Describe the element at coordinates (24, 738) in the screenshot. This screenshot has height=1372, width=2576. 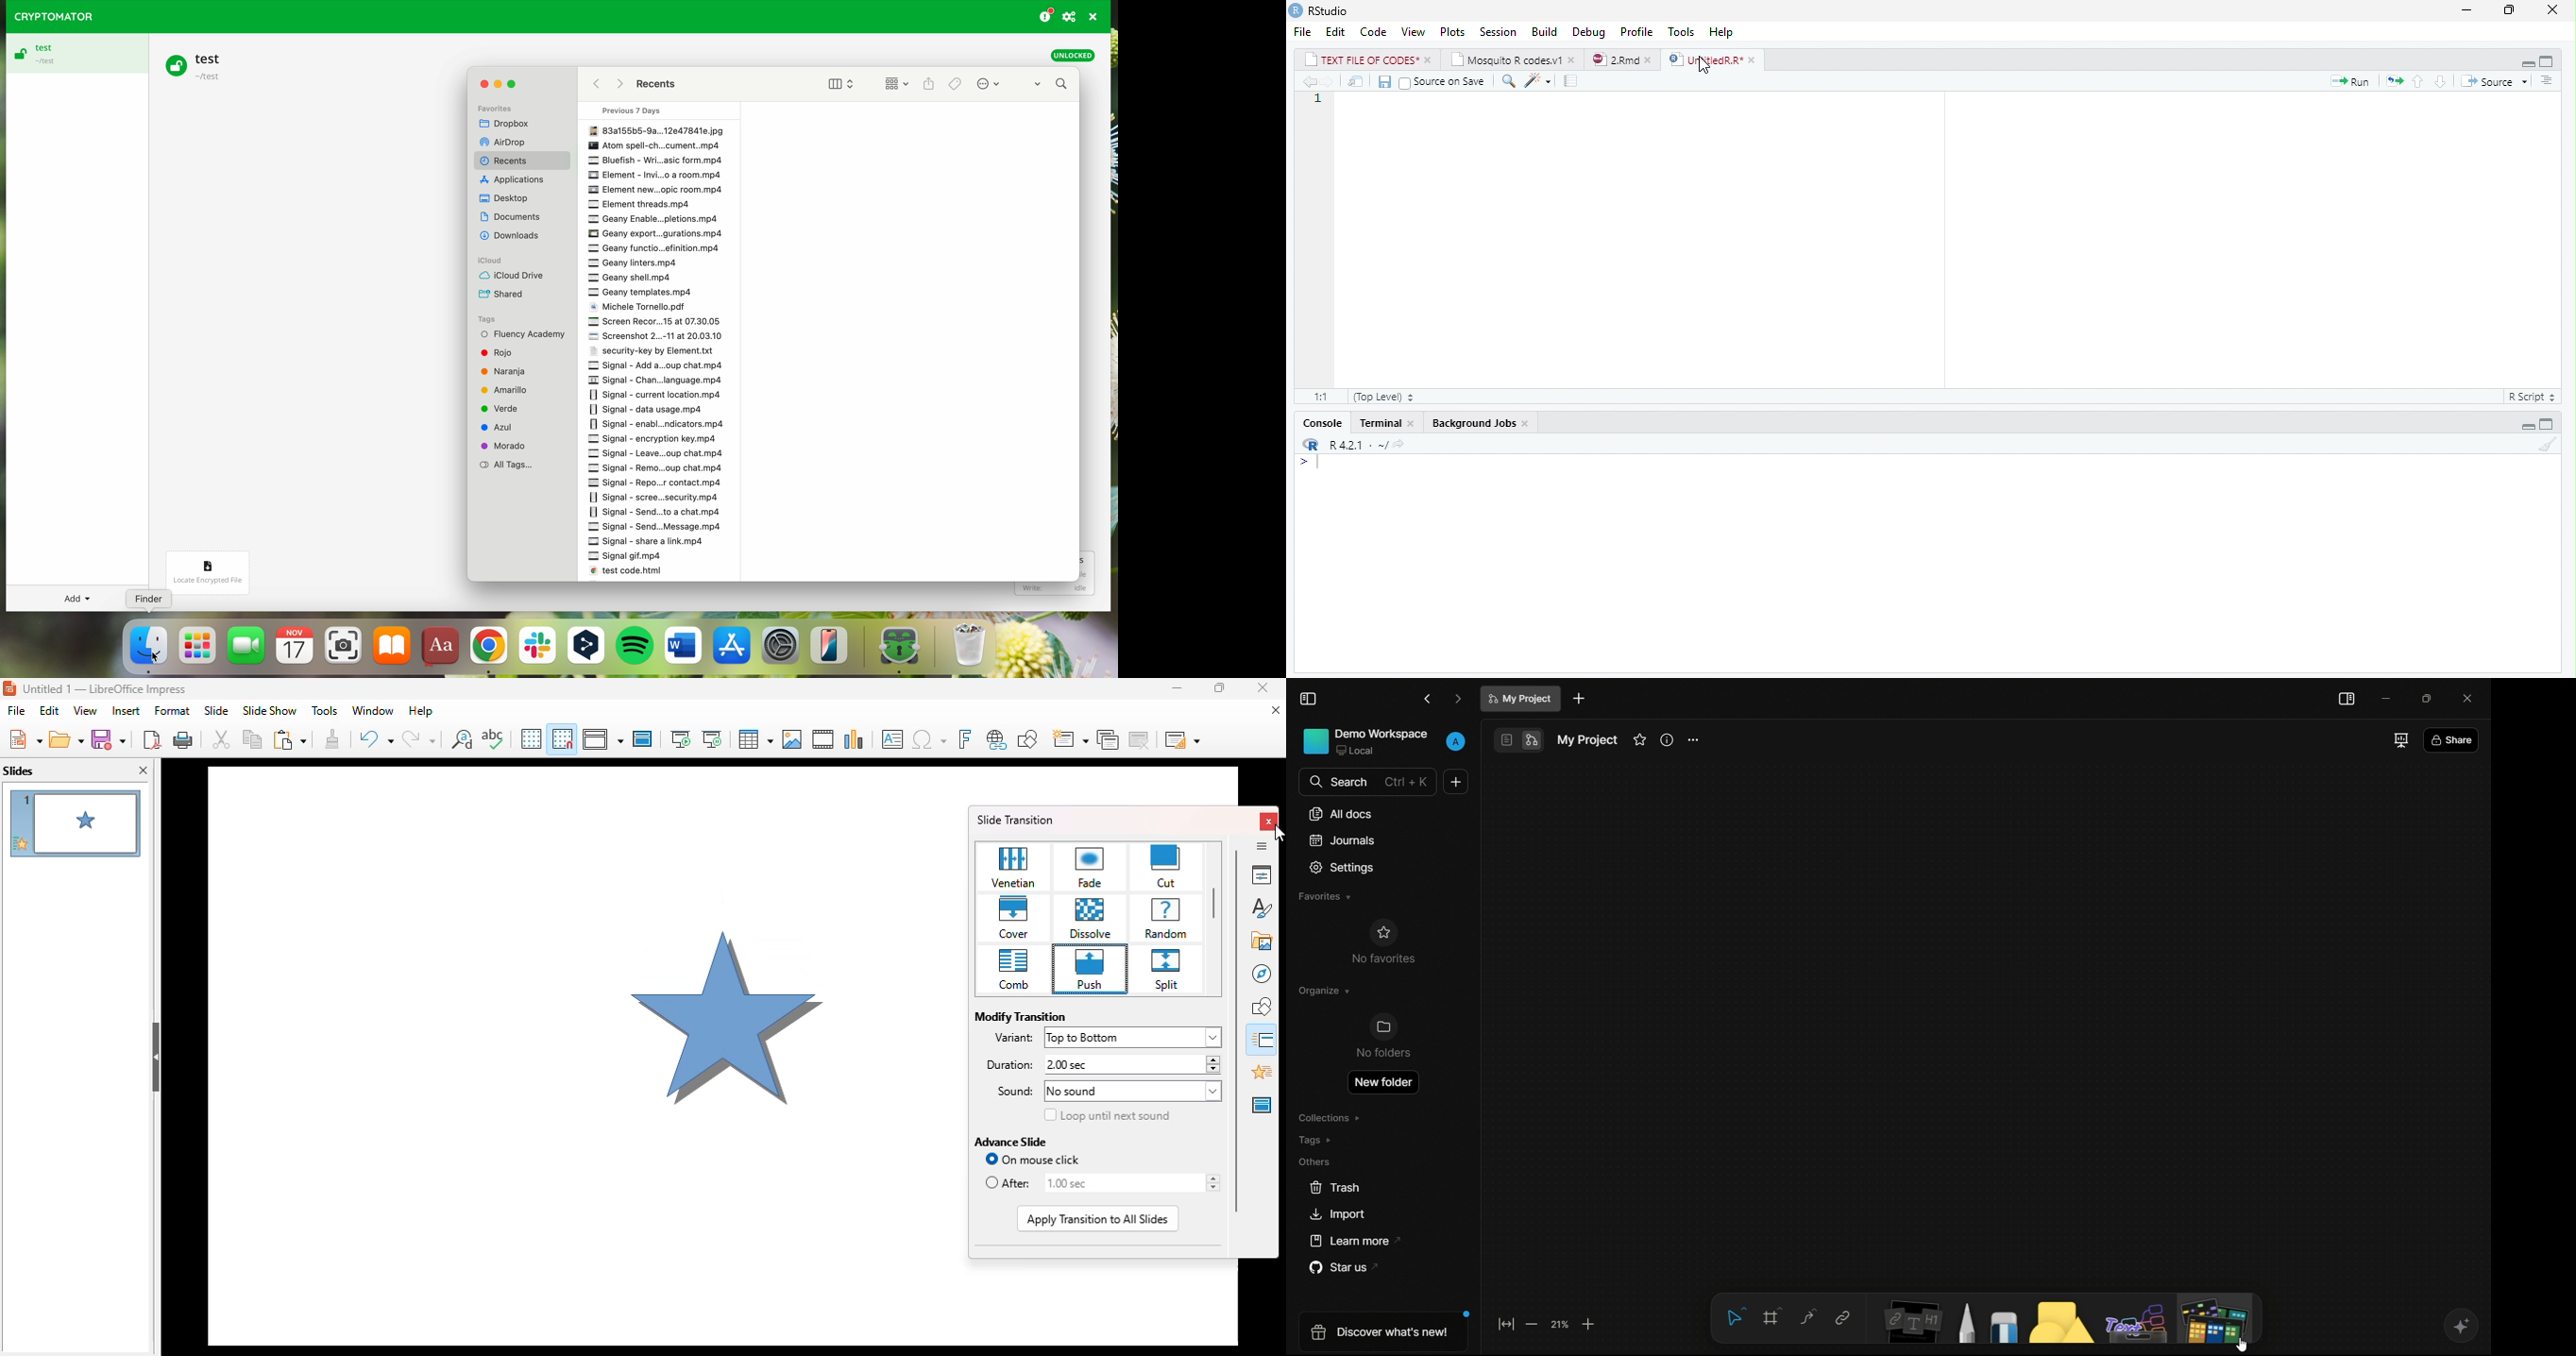
I see `new` at that location.